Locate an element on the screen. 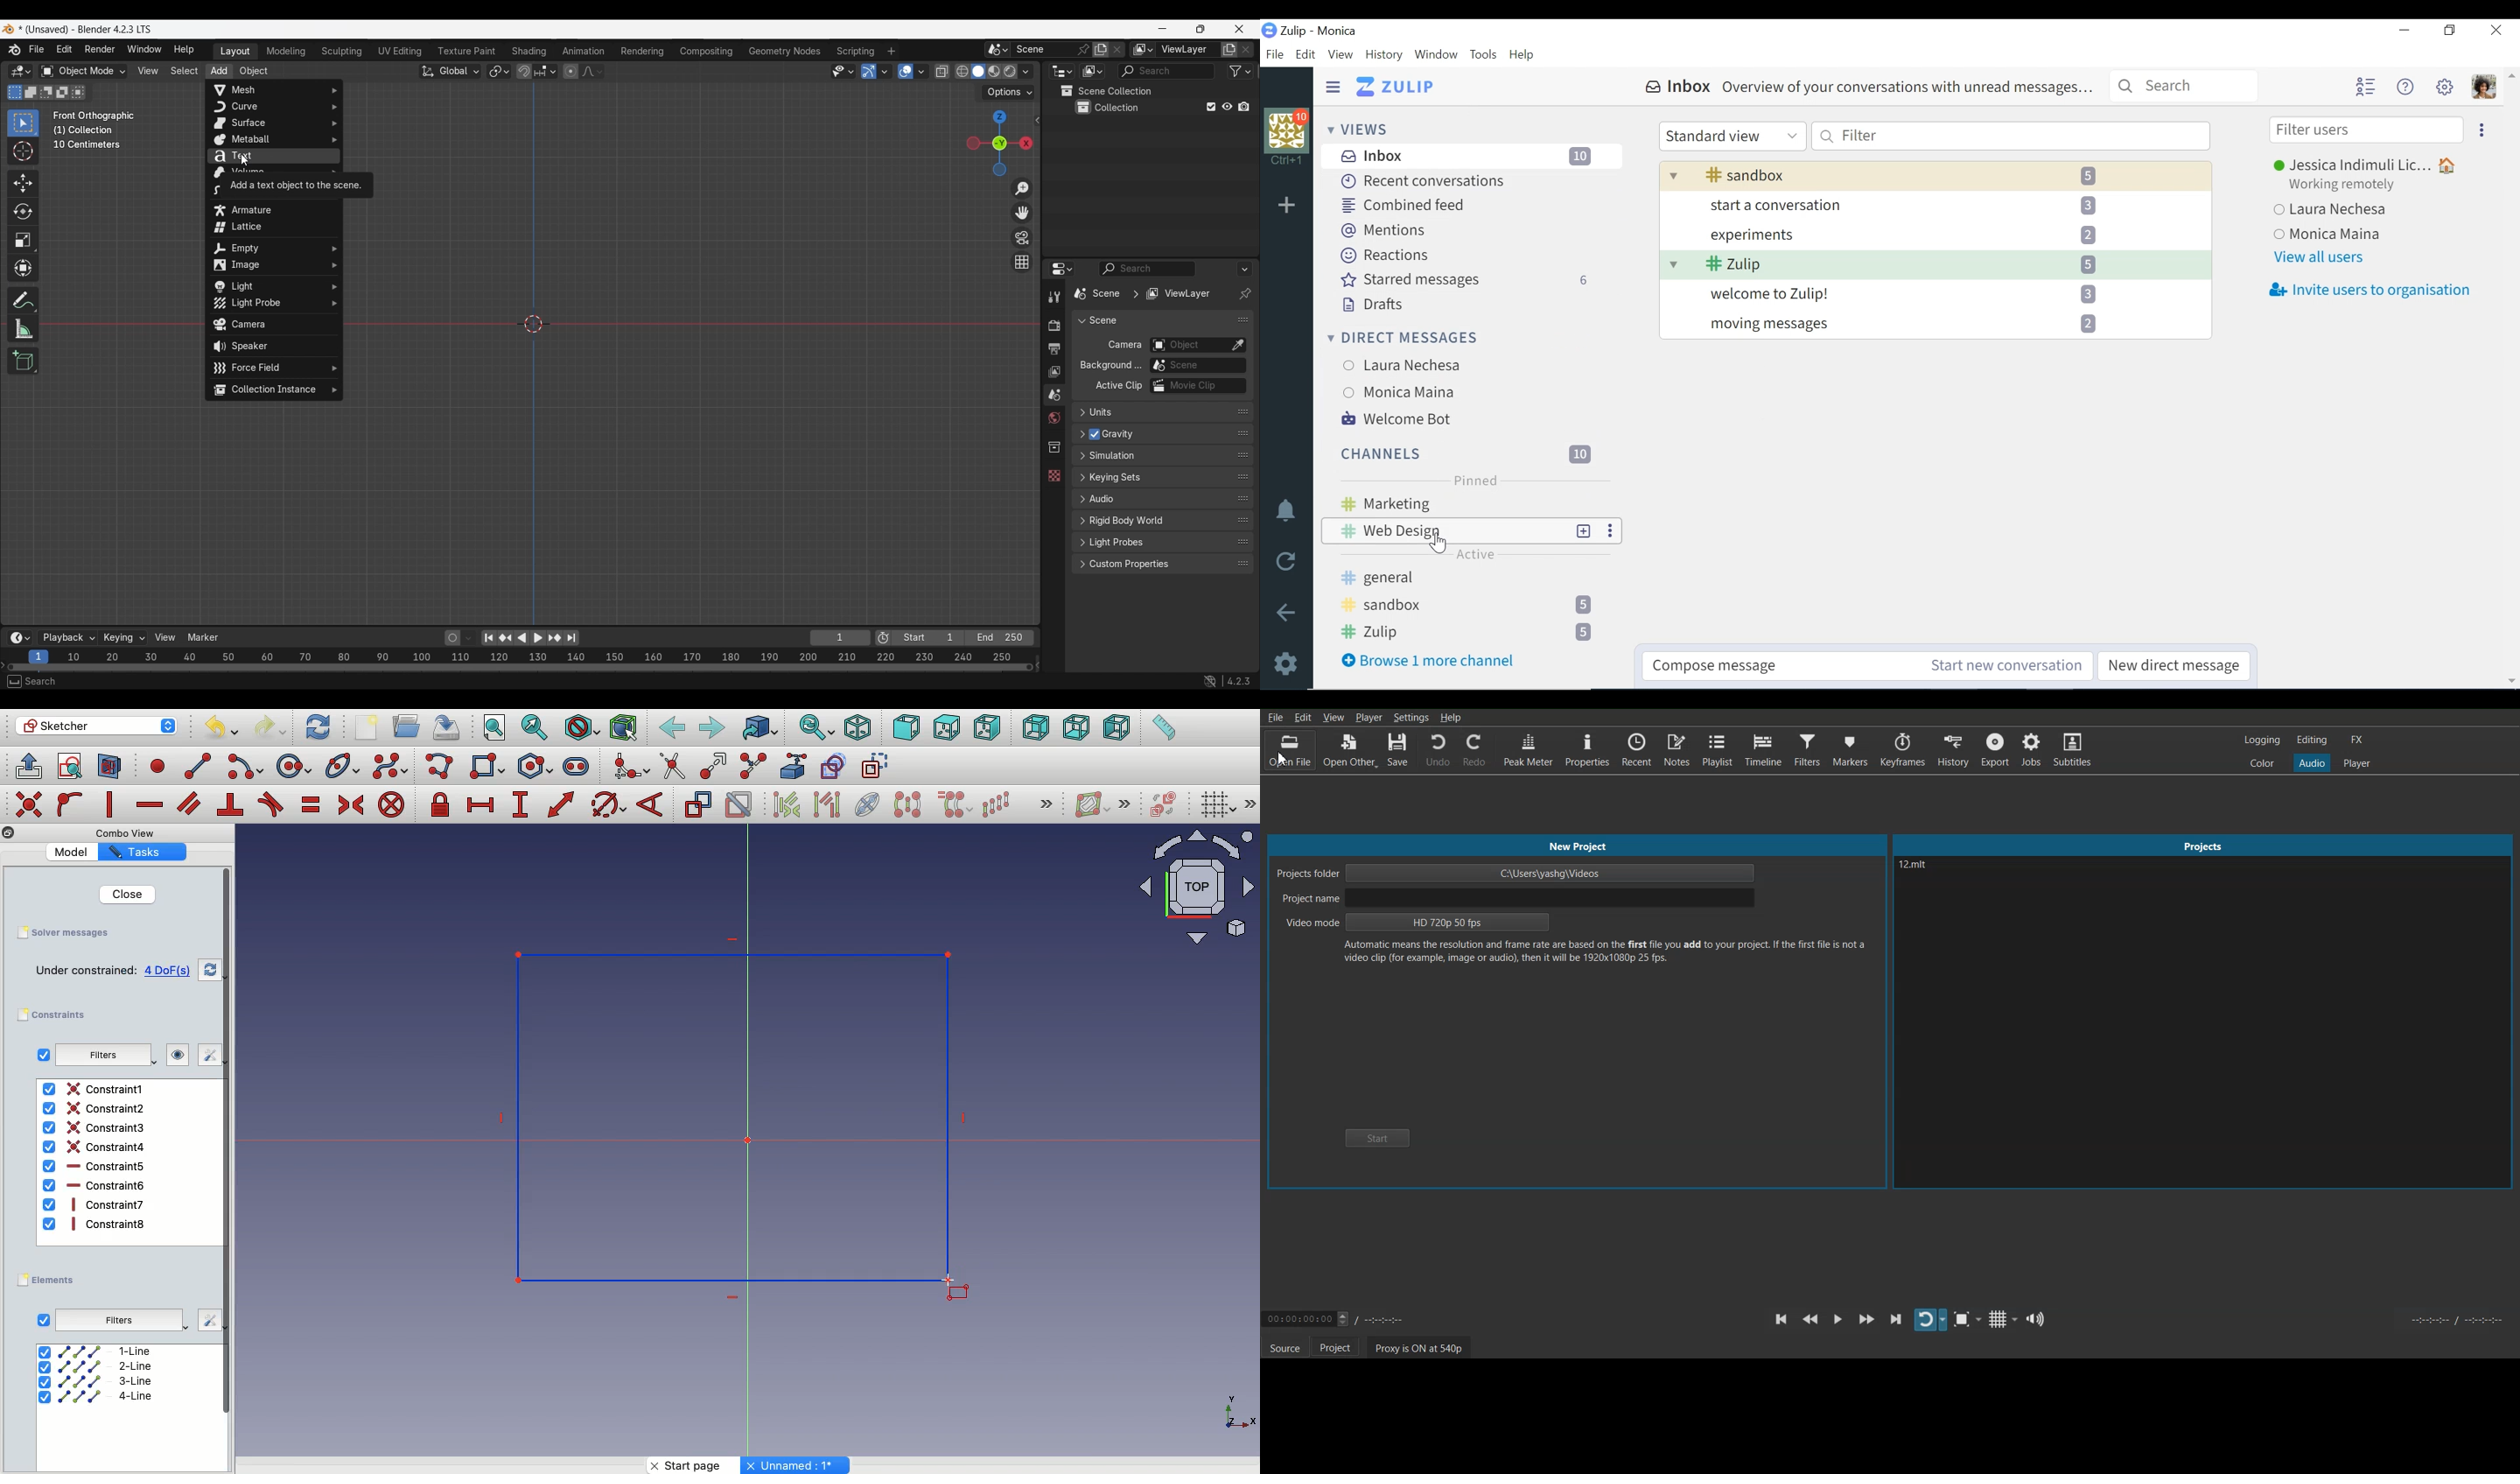  Grease Pencil options is located at coordinates (213, 188).